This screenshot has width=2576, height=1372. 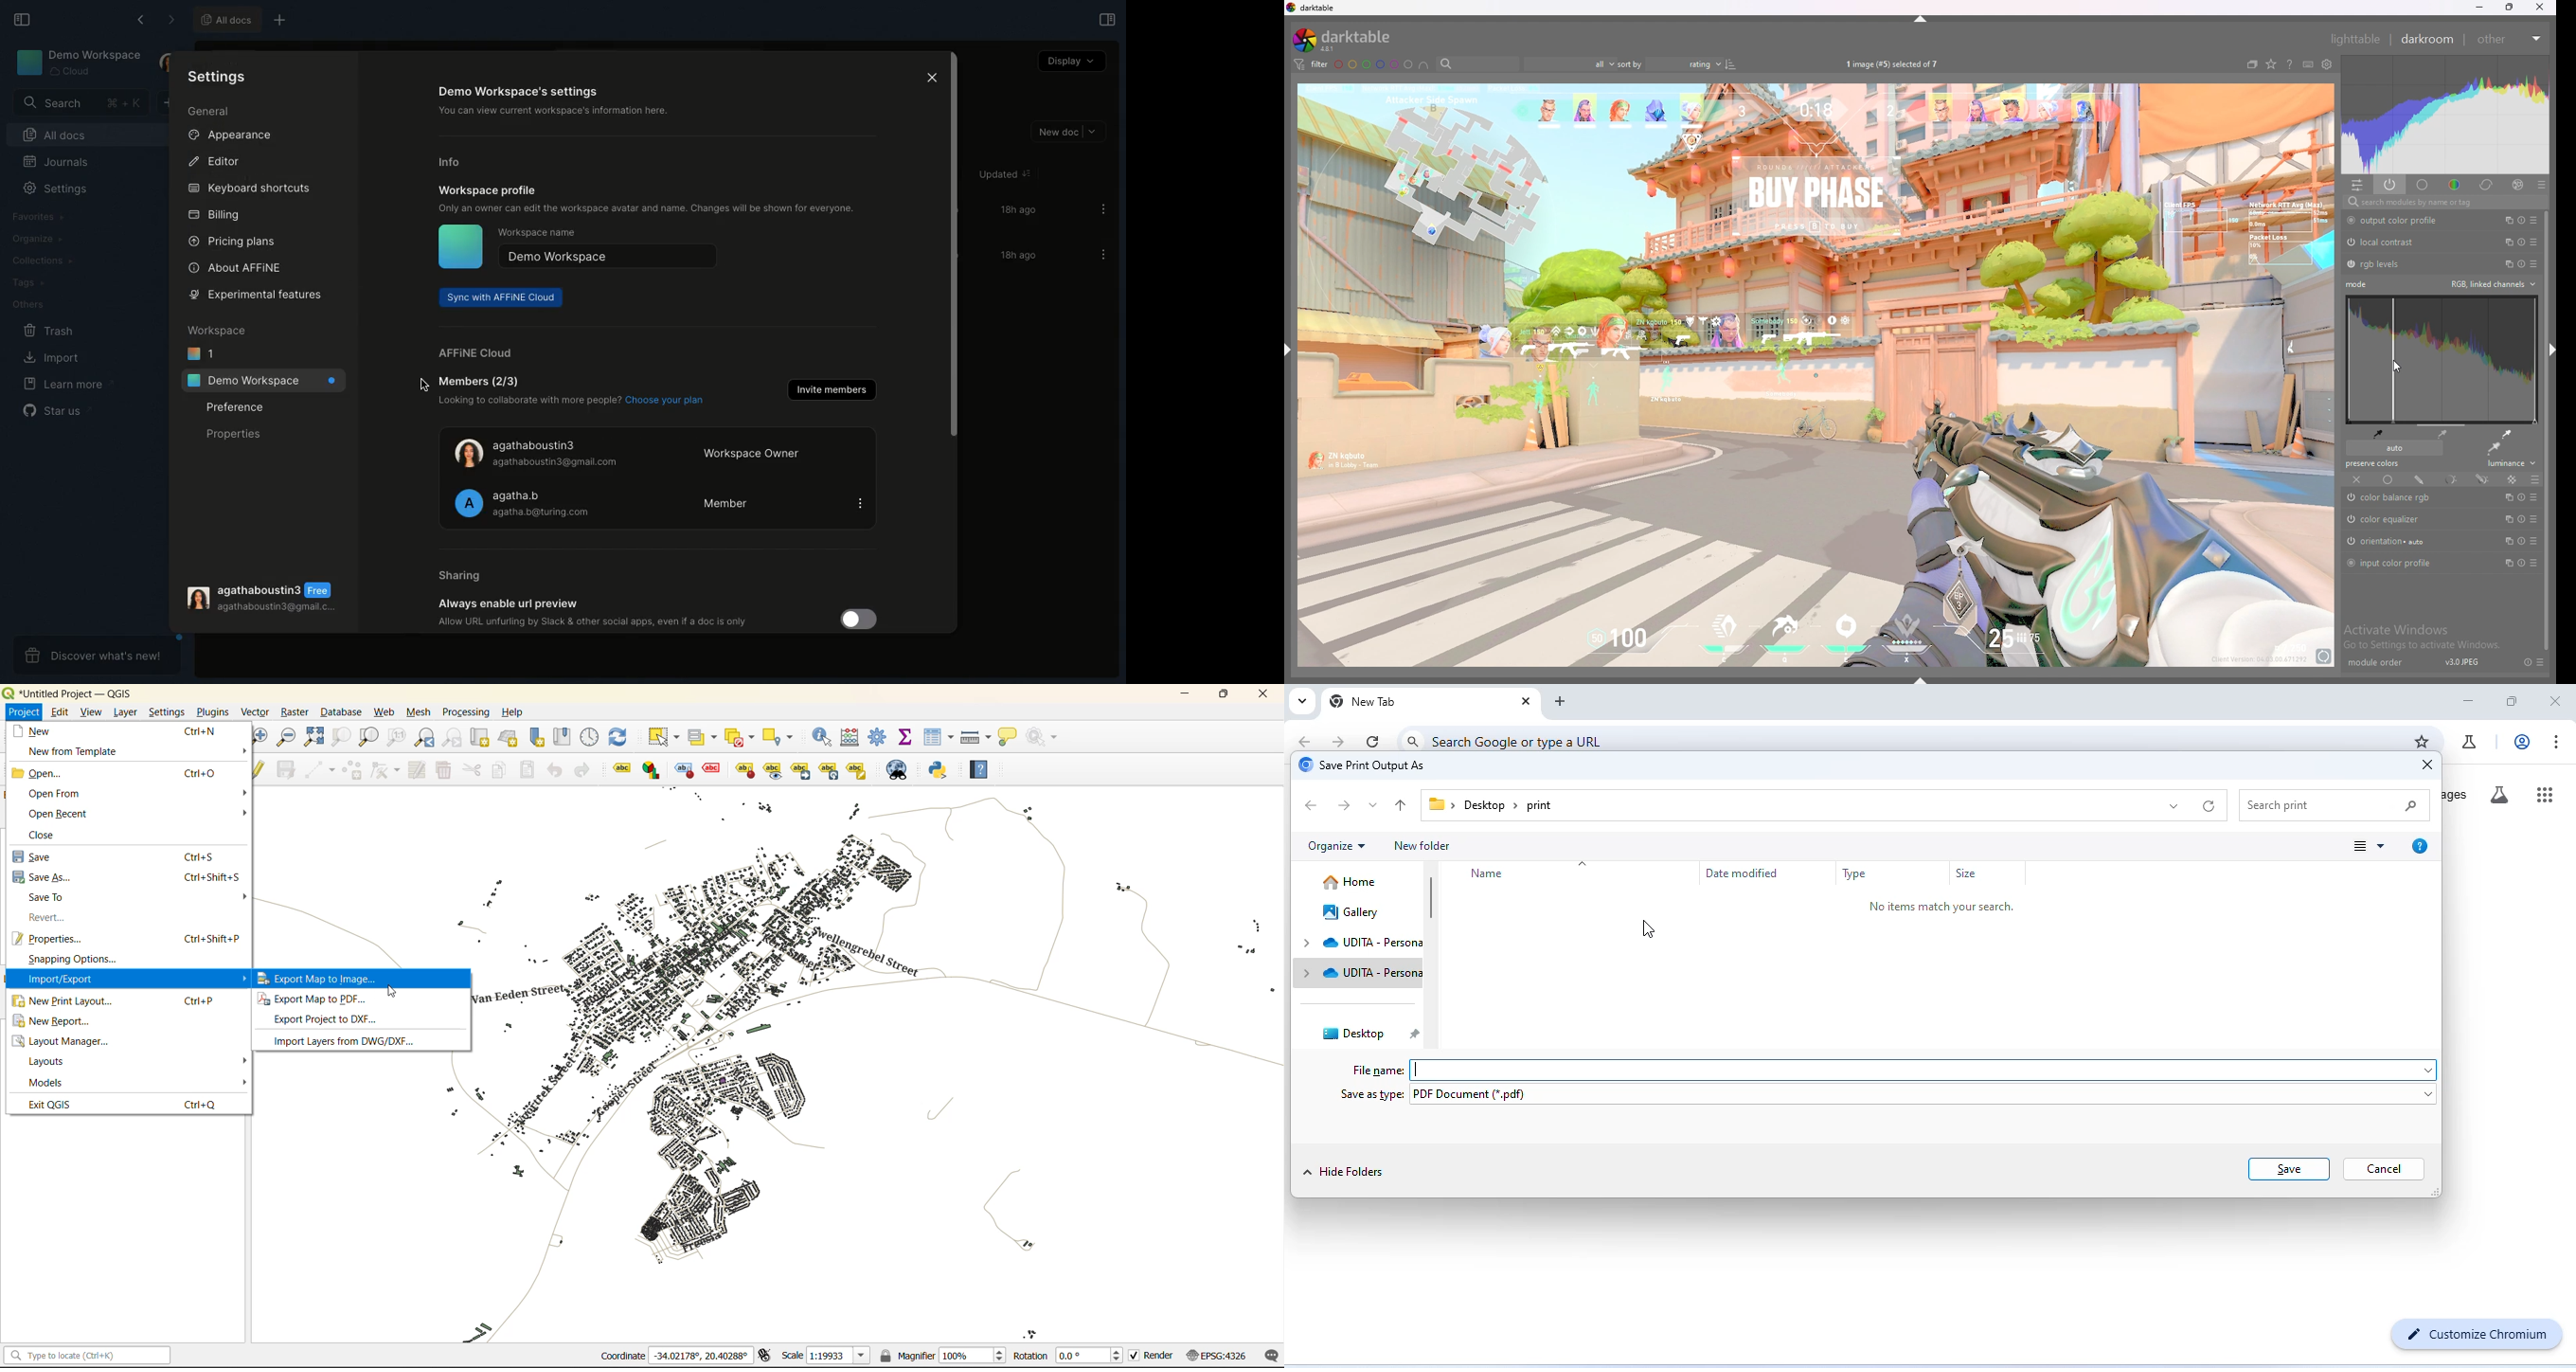 What do you see at coordinates (1358, 944) in the screenshot?
I see `udita personal` at bounding box center [1358, 944].